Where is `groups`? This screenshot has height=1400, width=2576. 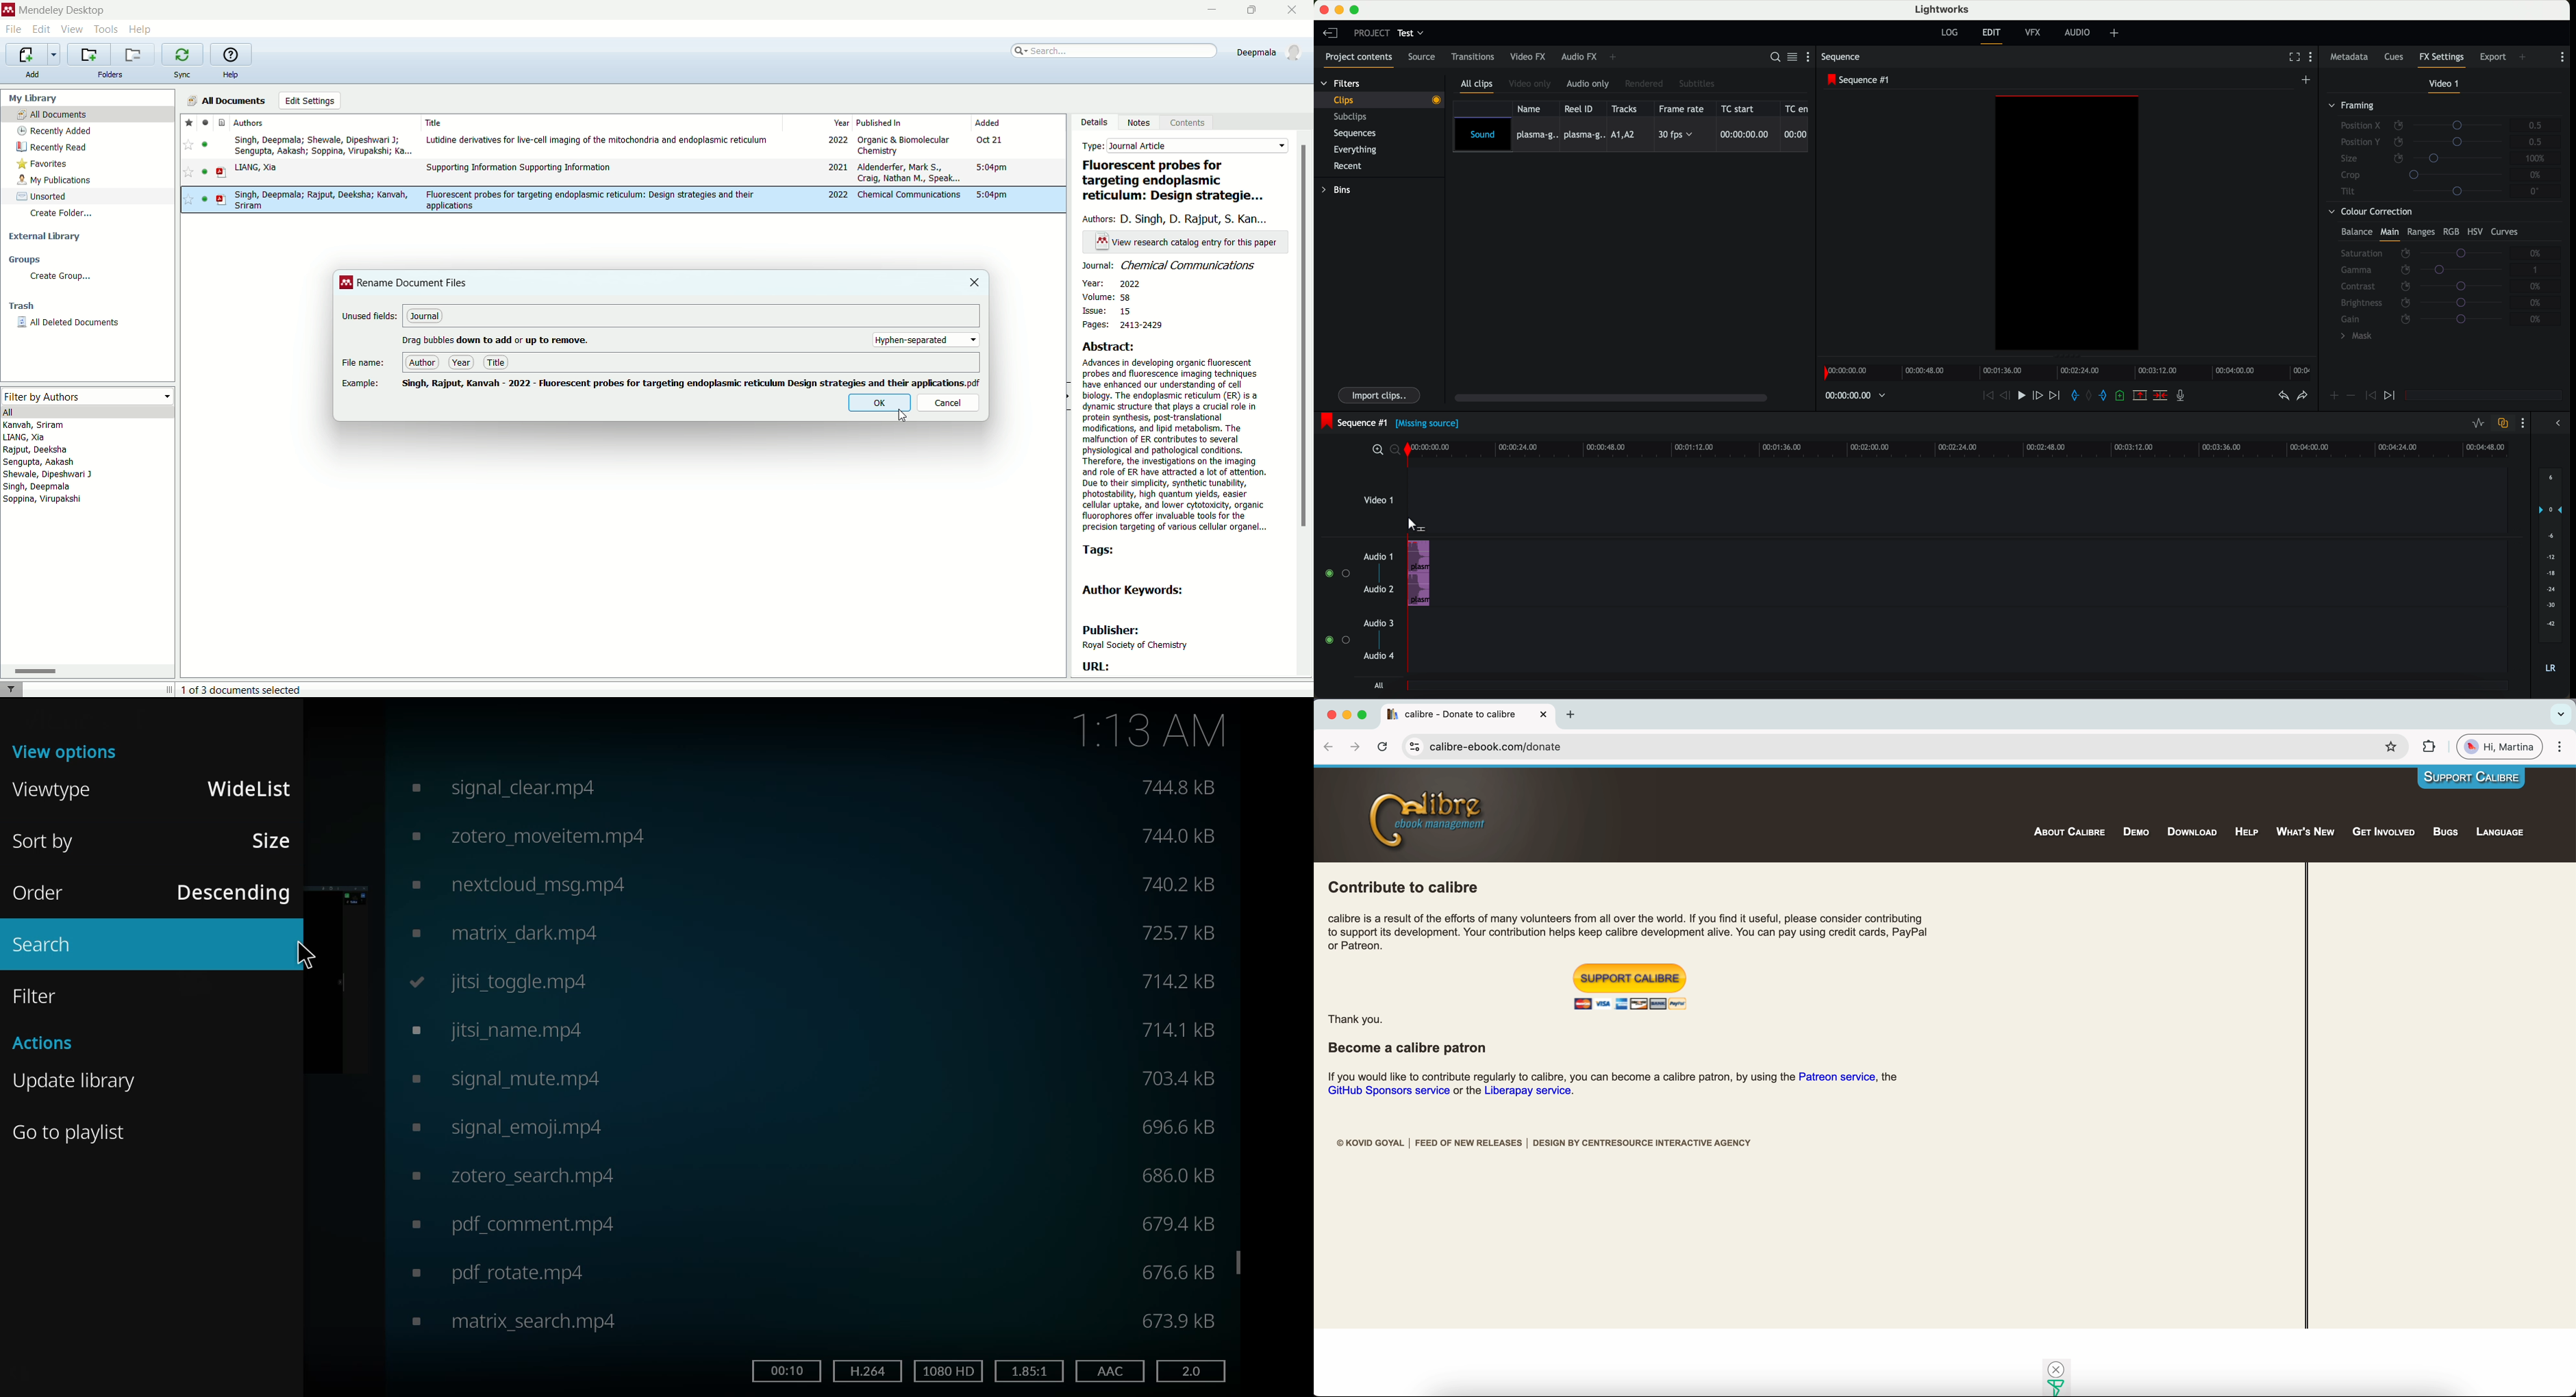
groups is located at coordinates (24, 261).